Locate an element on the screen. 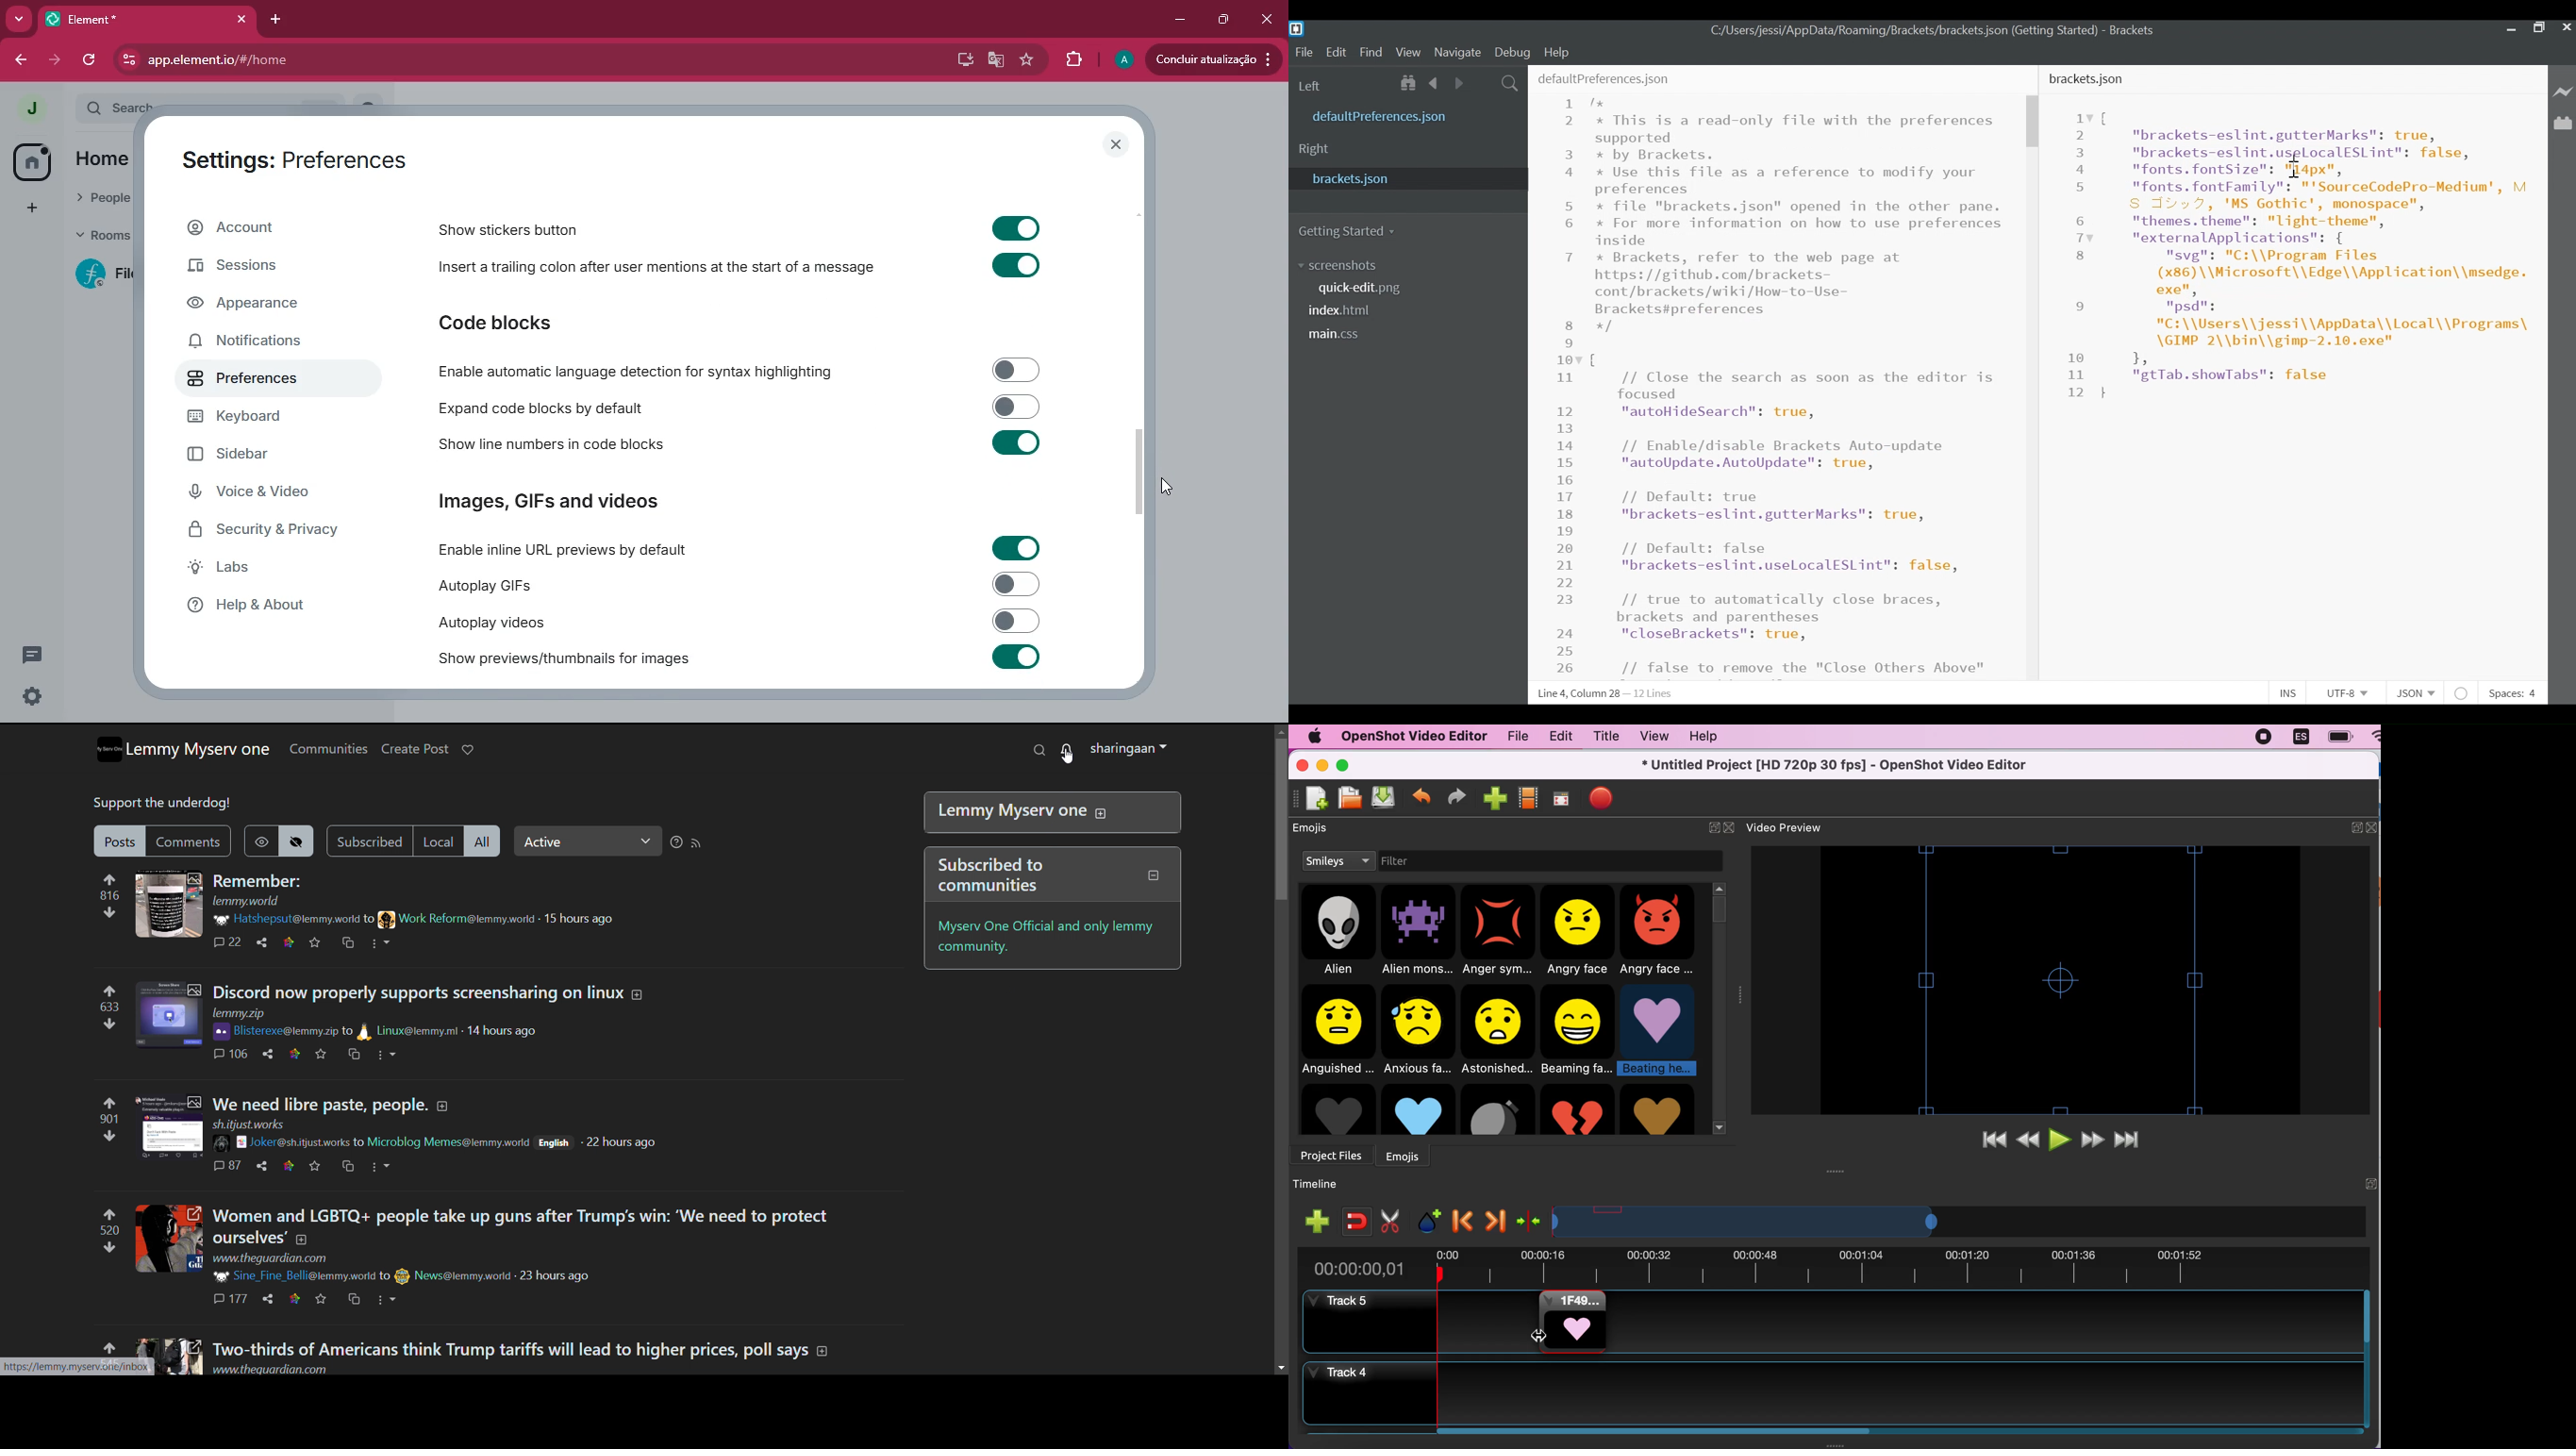  expand/hide is located at coordinates (2357, 827).